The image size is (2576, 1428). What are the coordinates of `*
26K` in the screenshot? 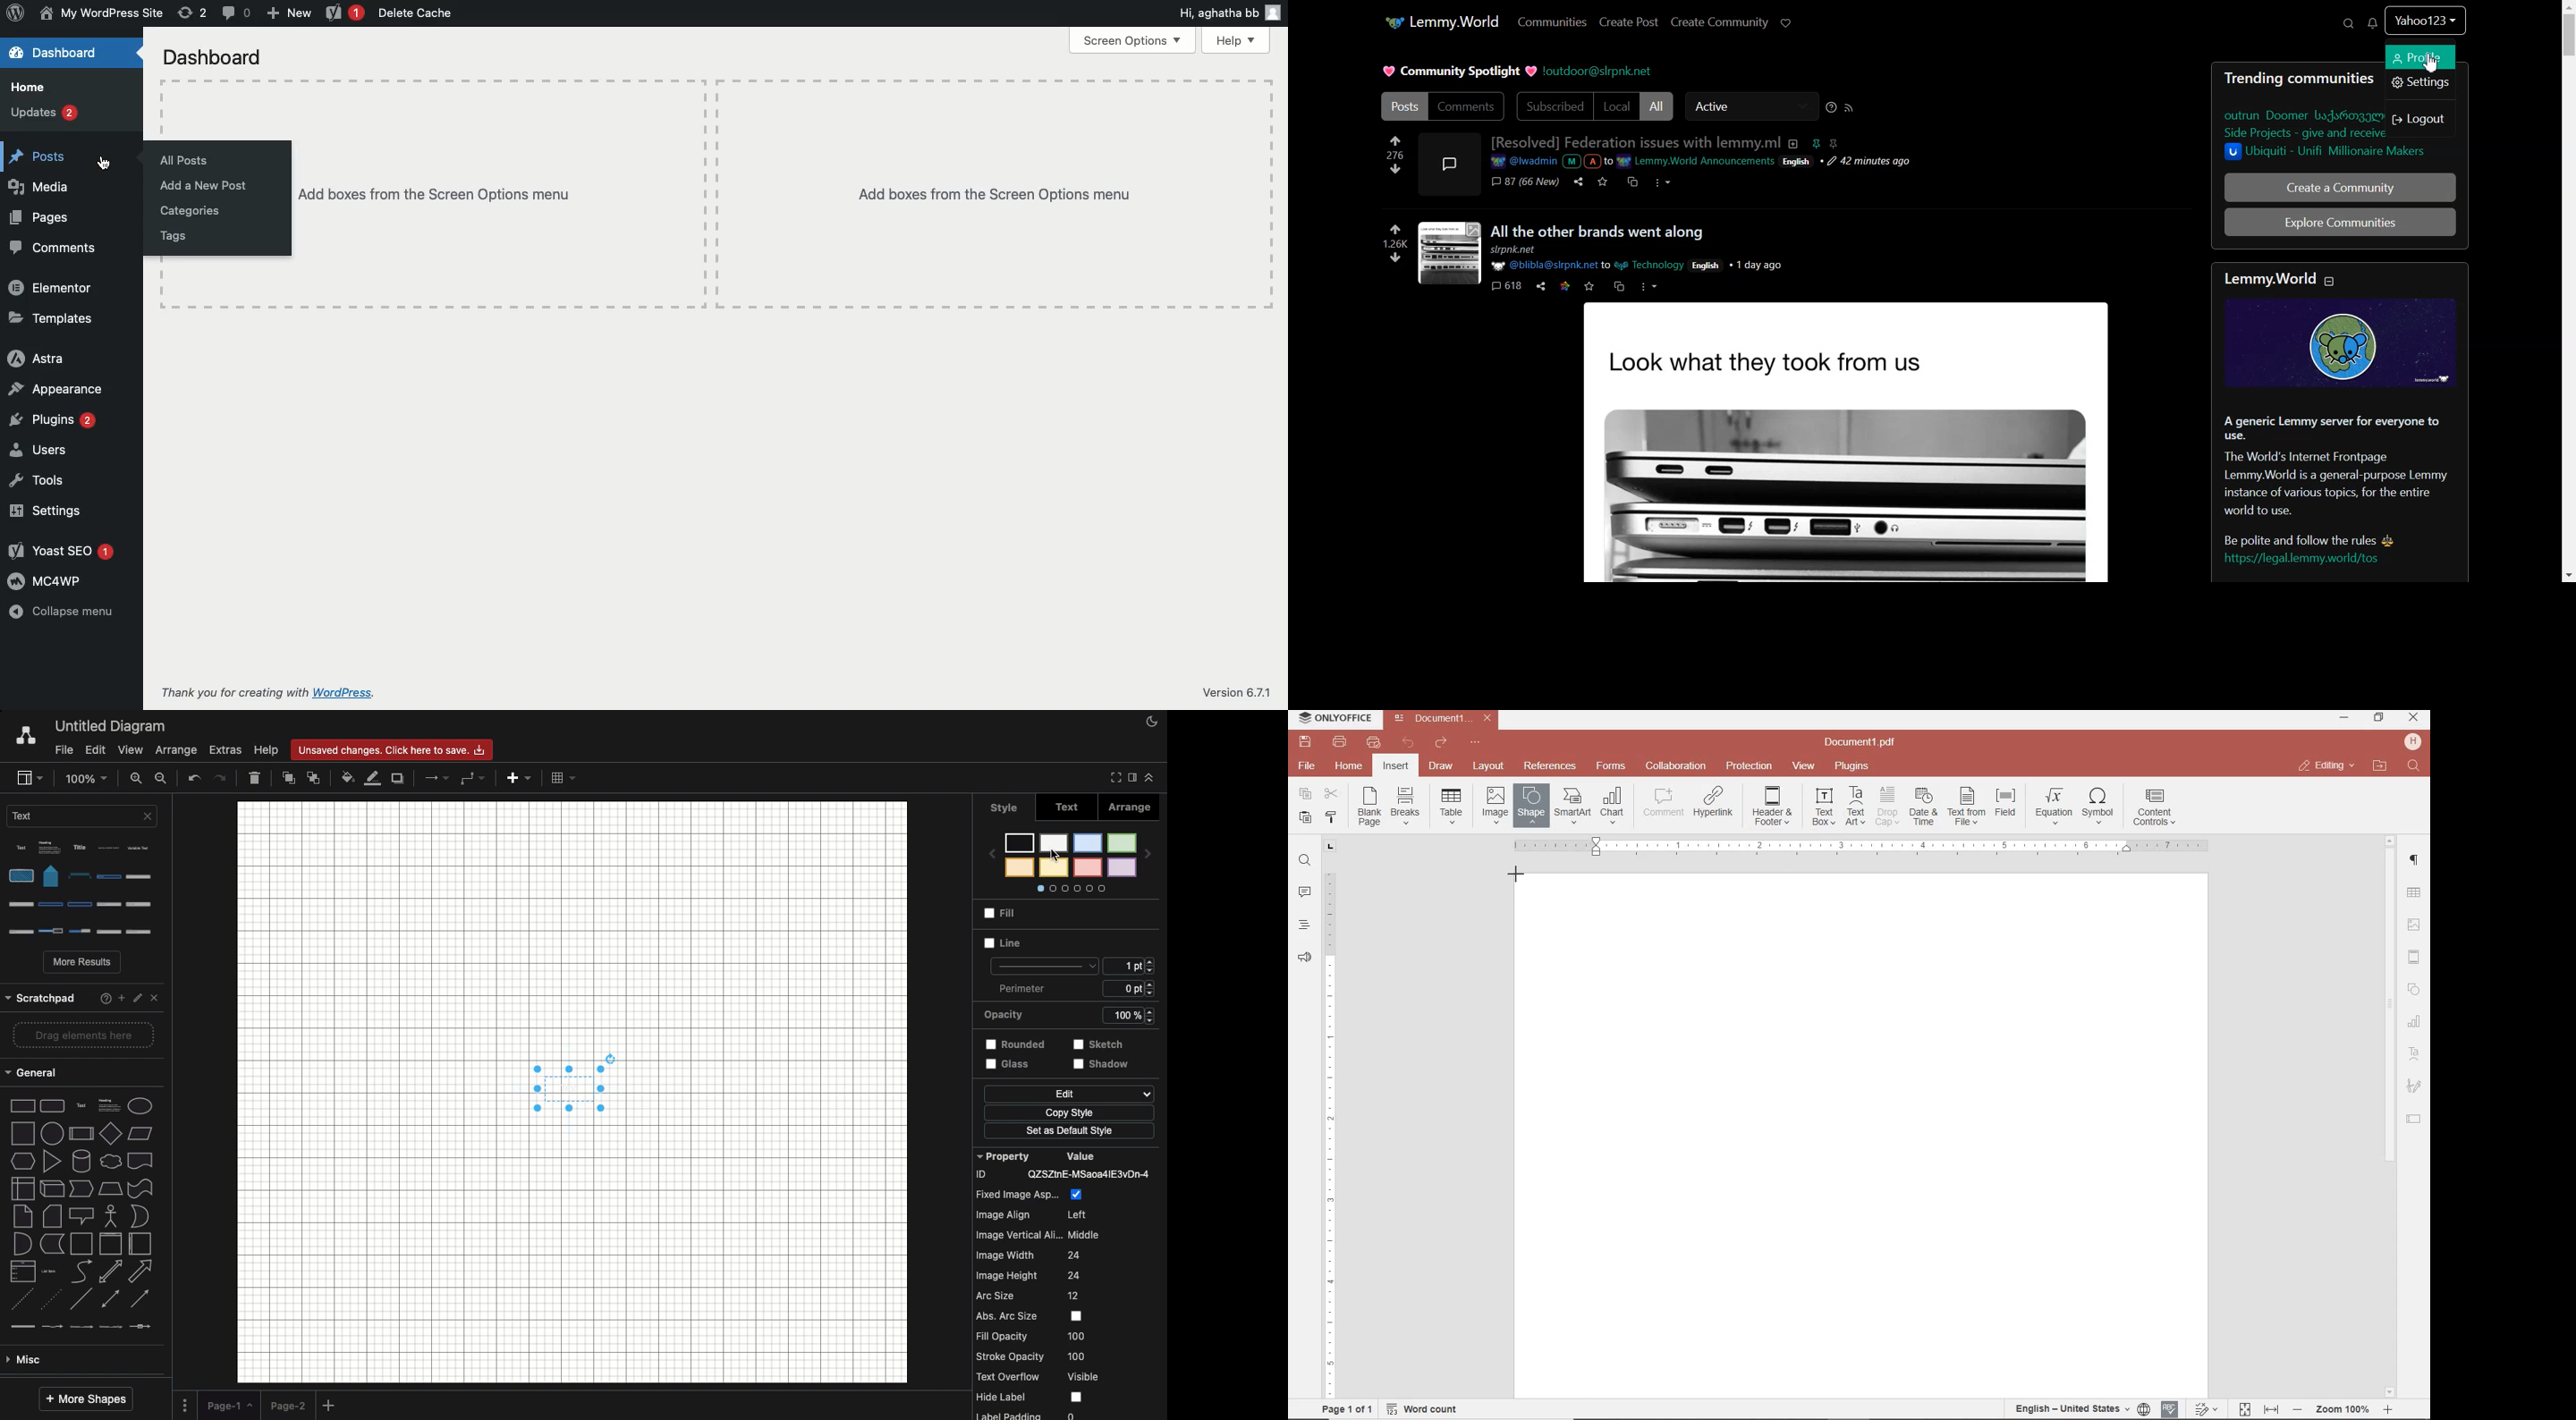 It's located at (1401, 237).